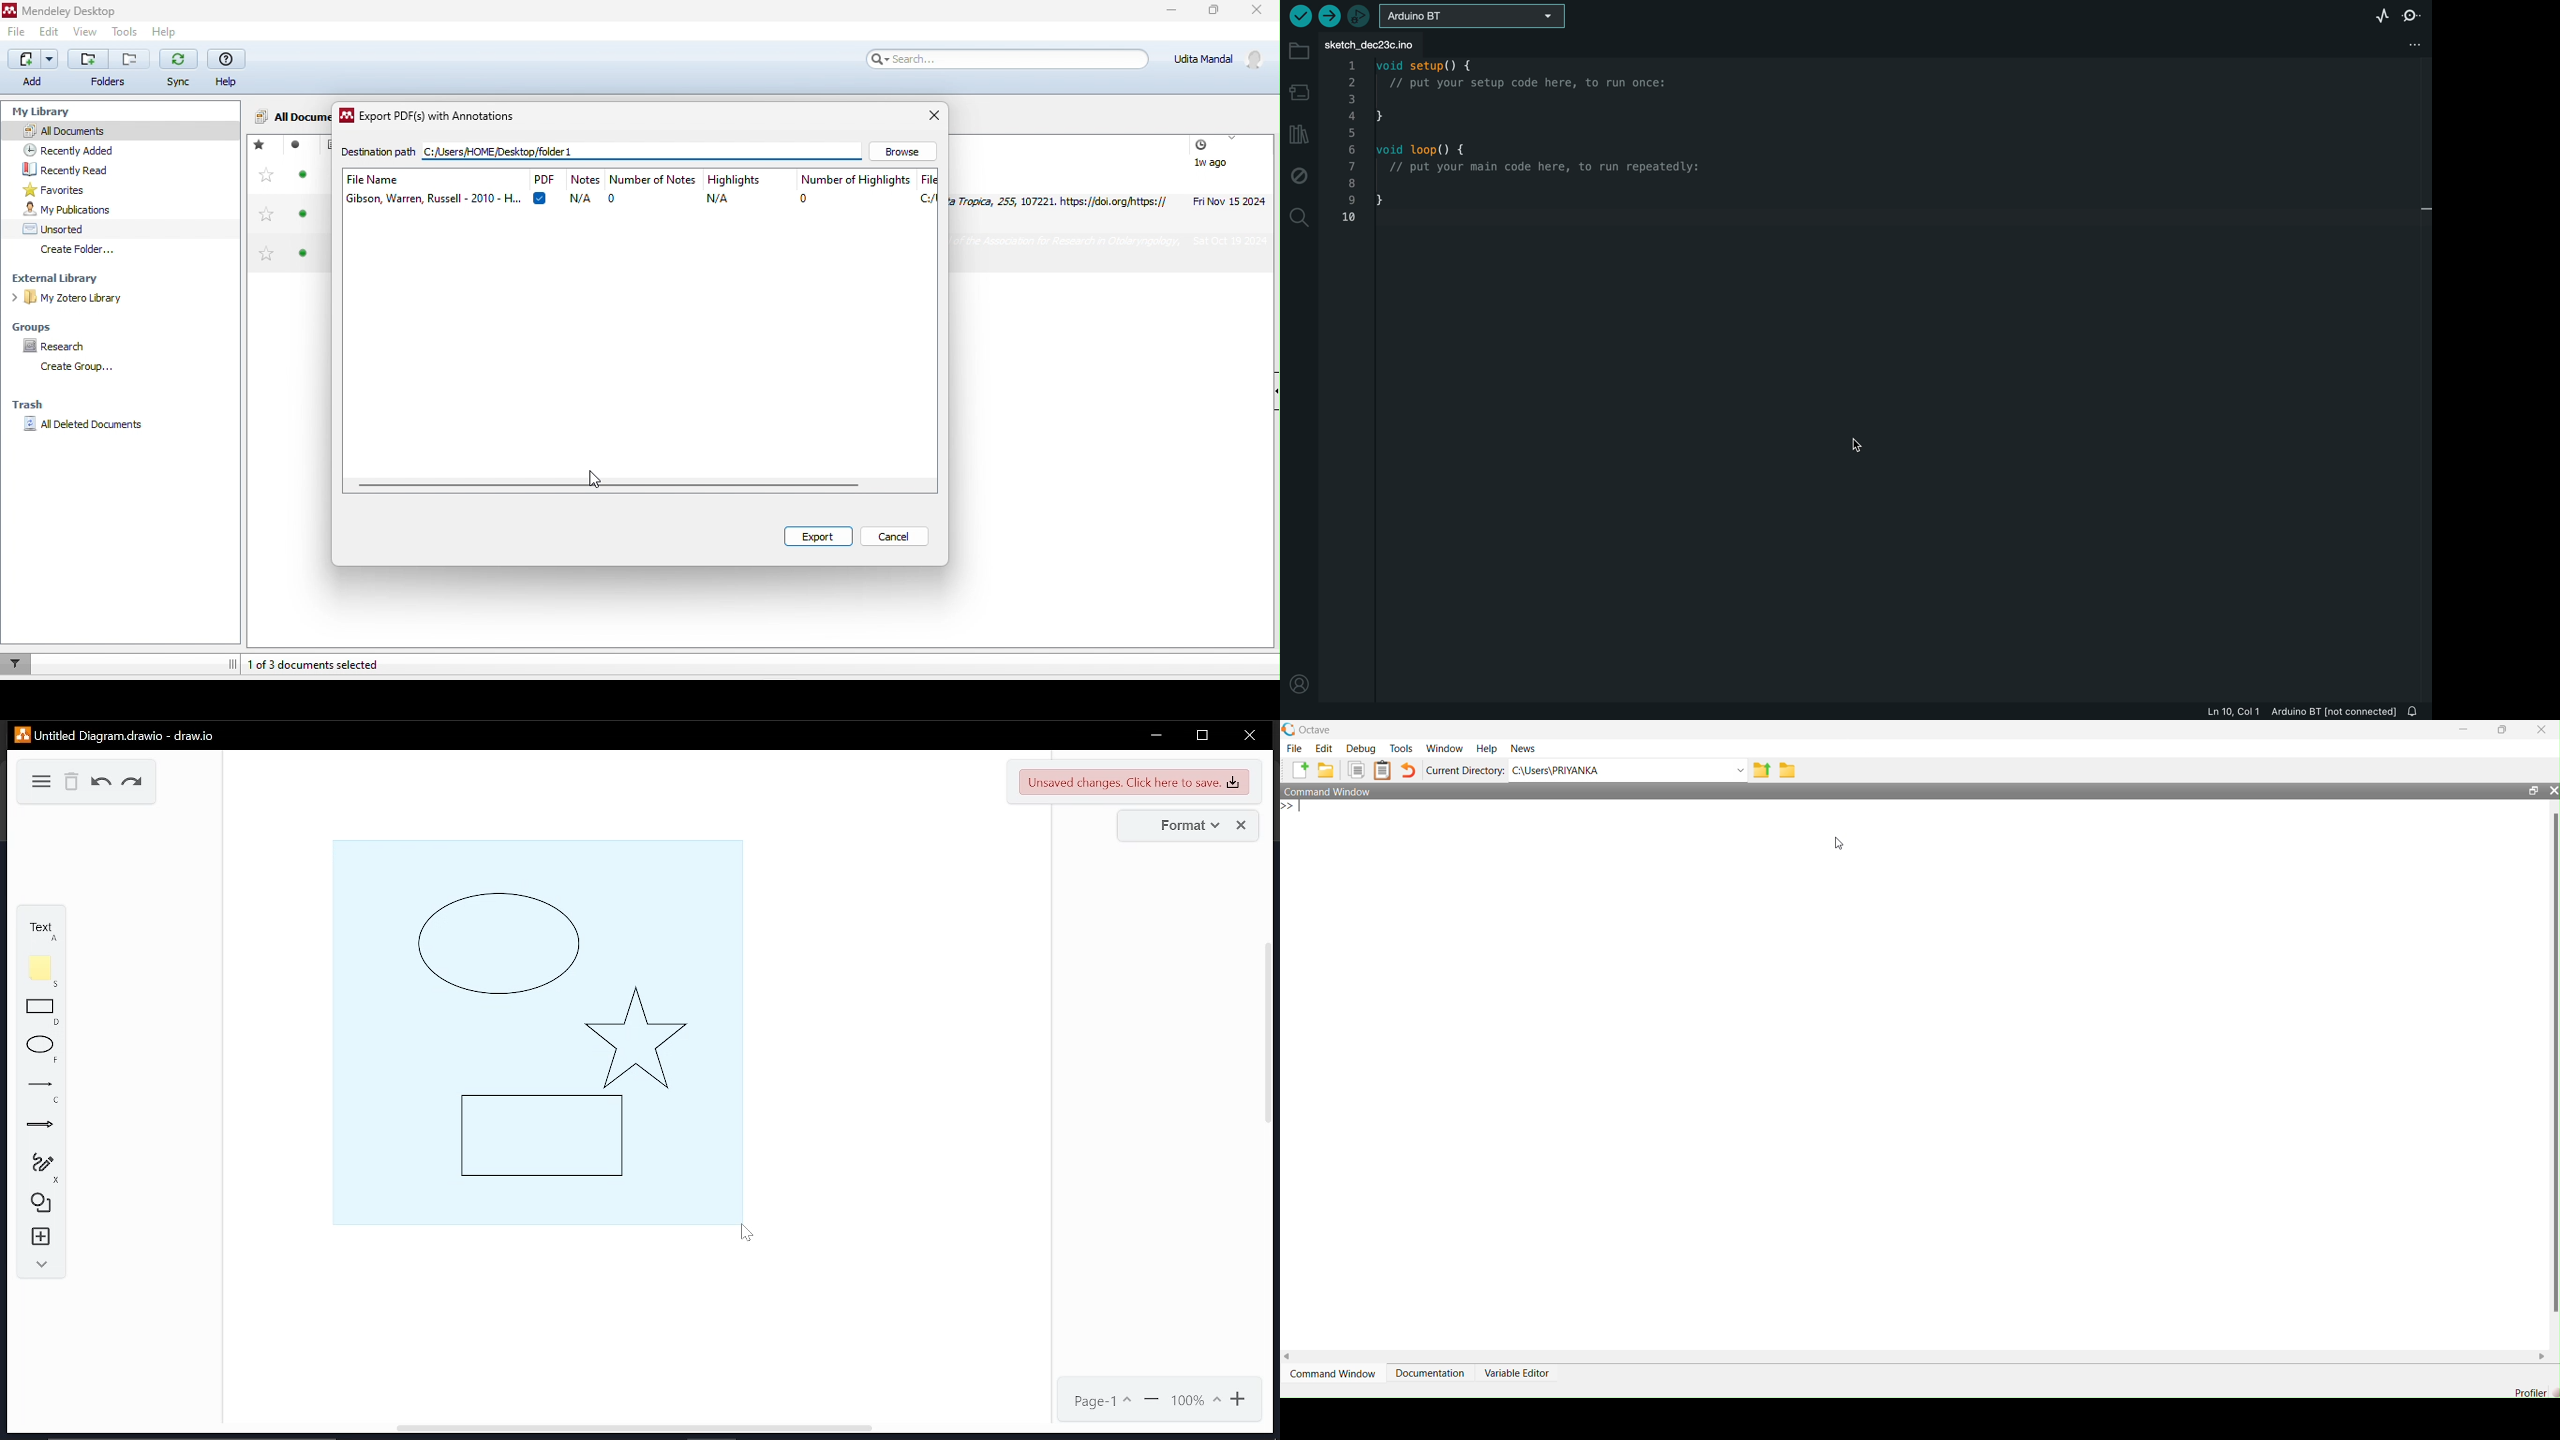 The width and height of the screenshot is (2576, 1456). What do you see at coordinates (38, 929) in the screenshot?
I see `text` at bounding box center [38, 929].